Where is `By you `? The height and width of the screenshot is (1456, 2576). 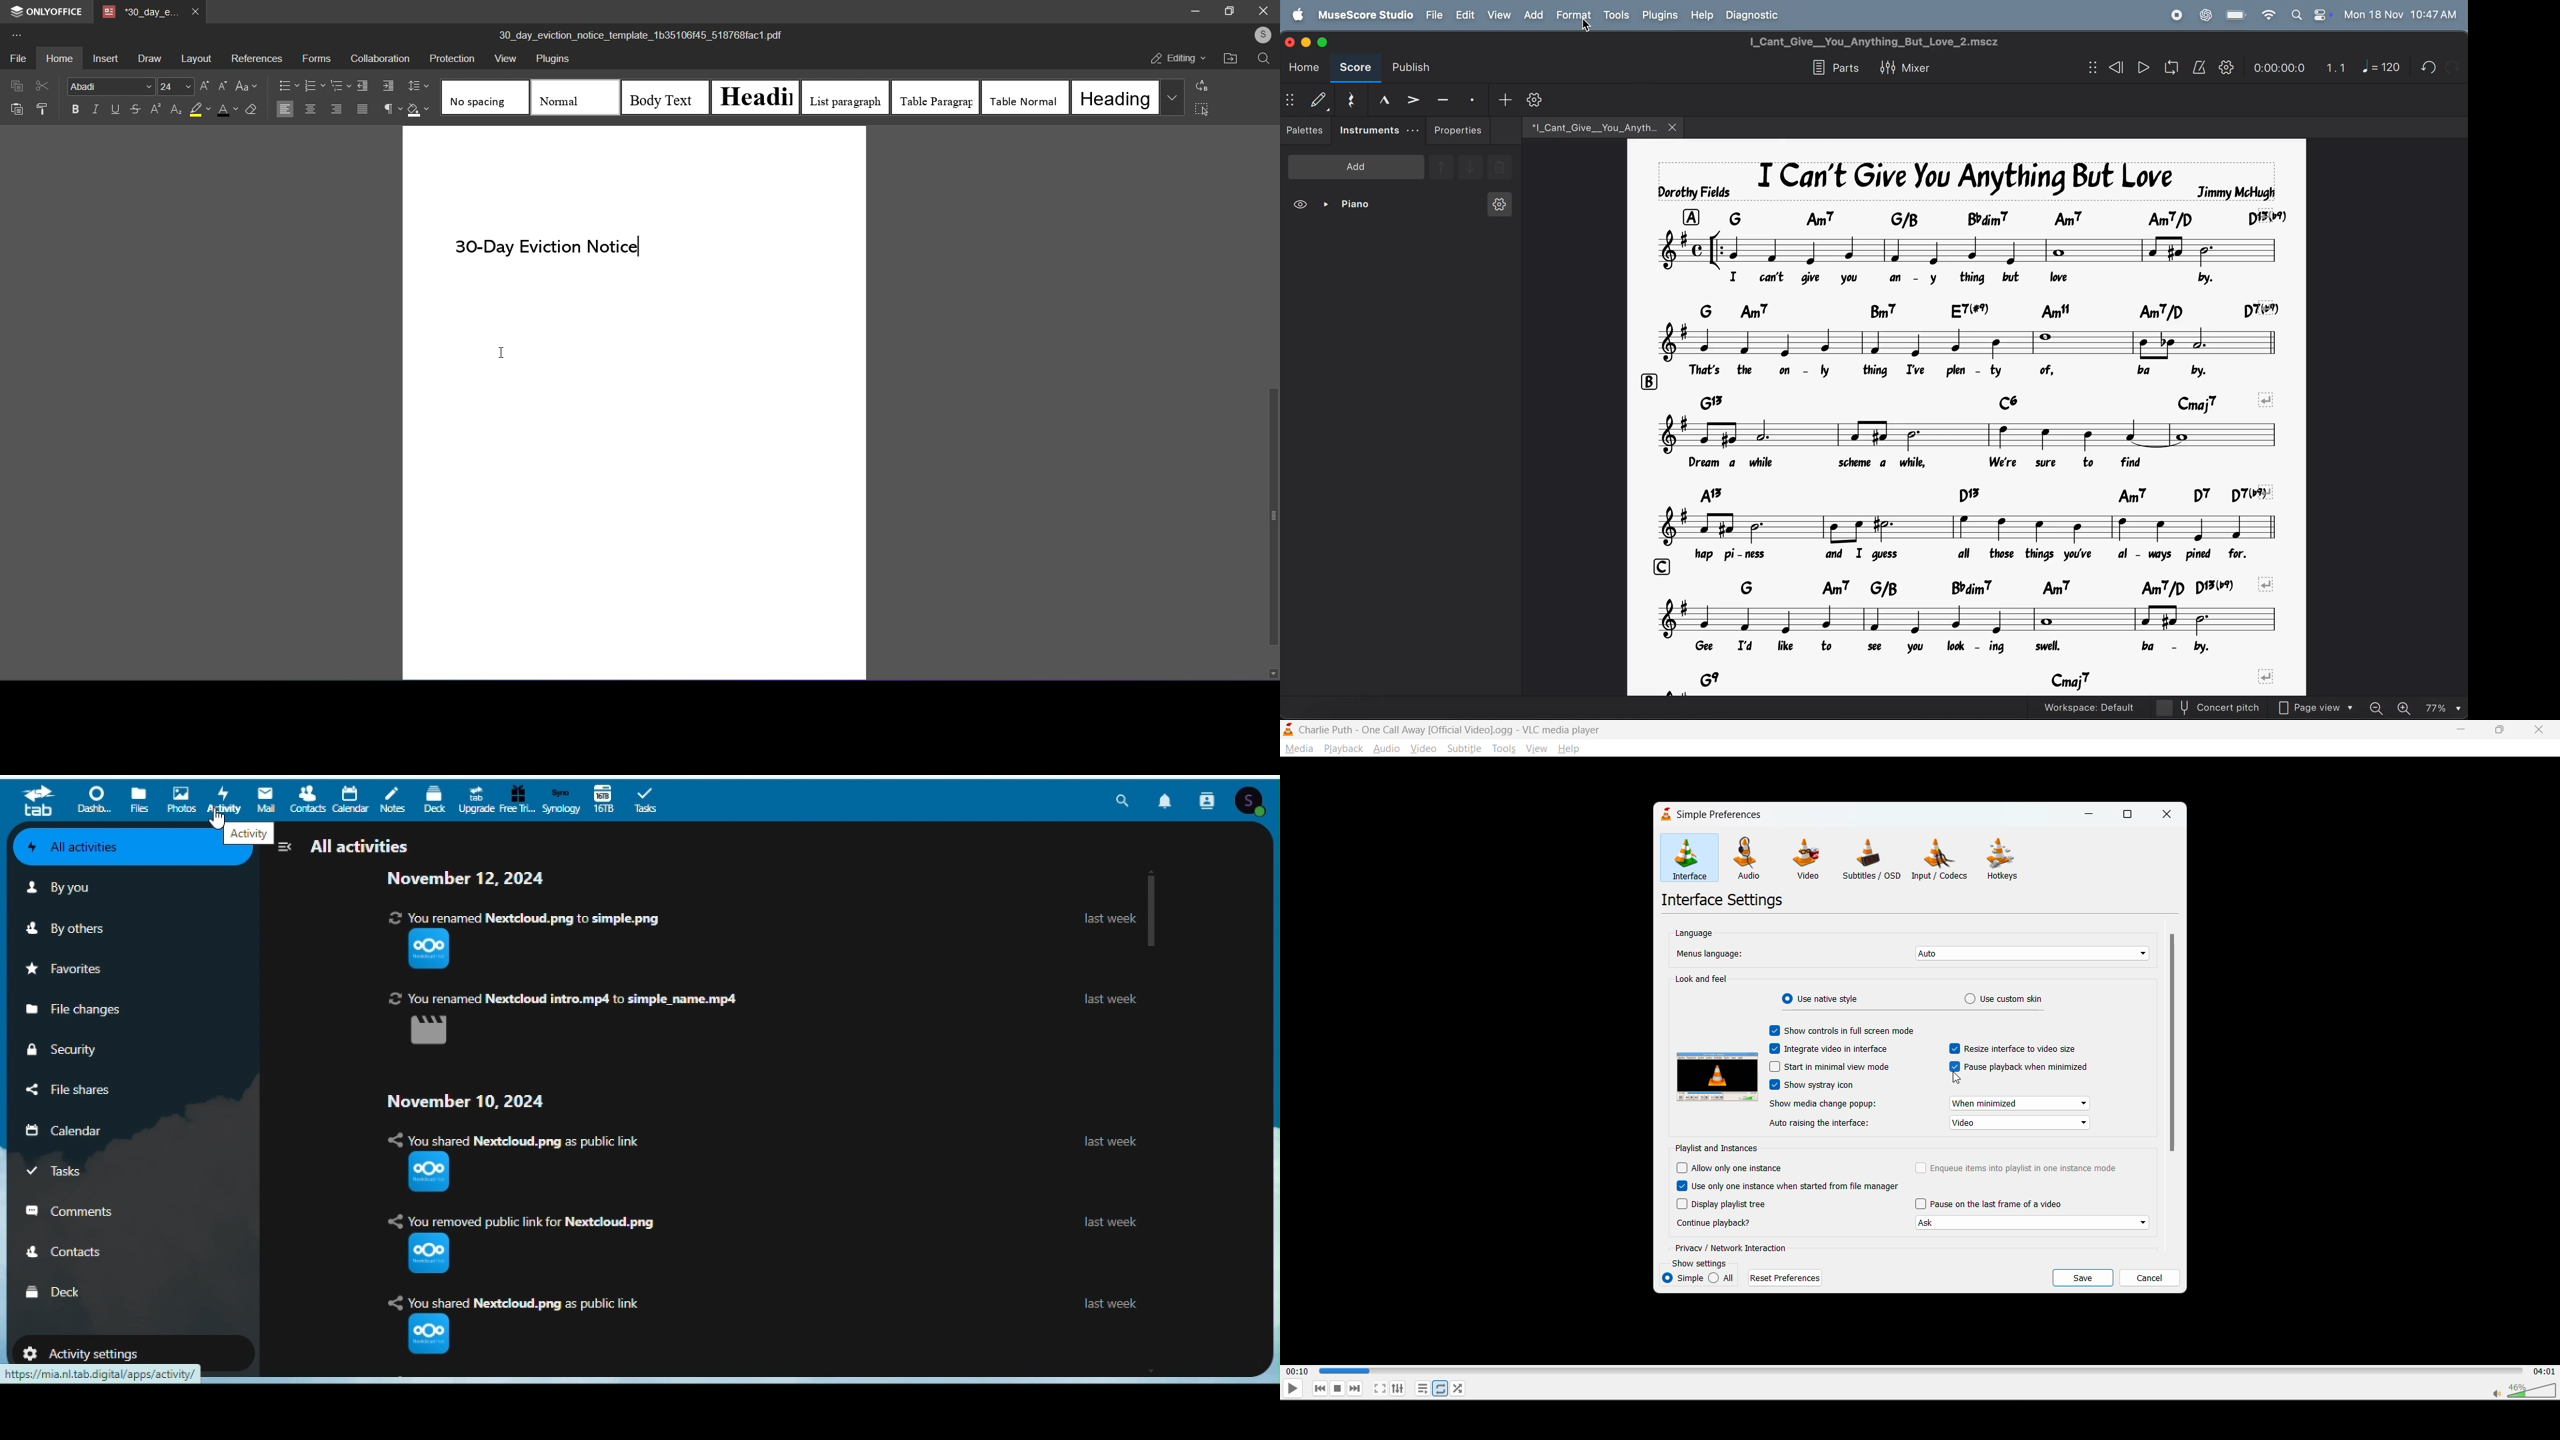
By you  is located at coordinates (66, 887).